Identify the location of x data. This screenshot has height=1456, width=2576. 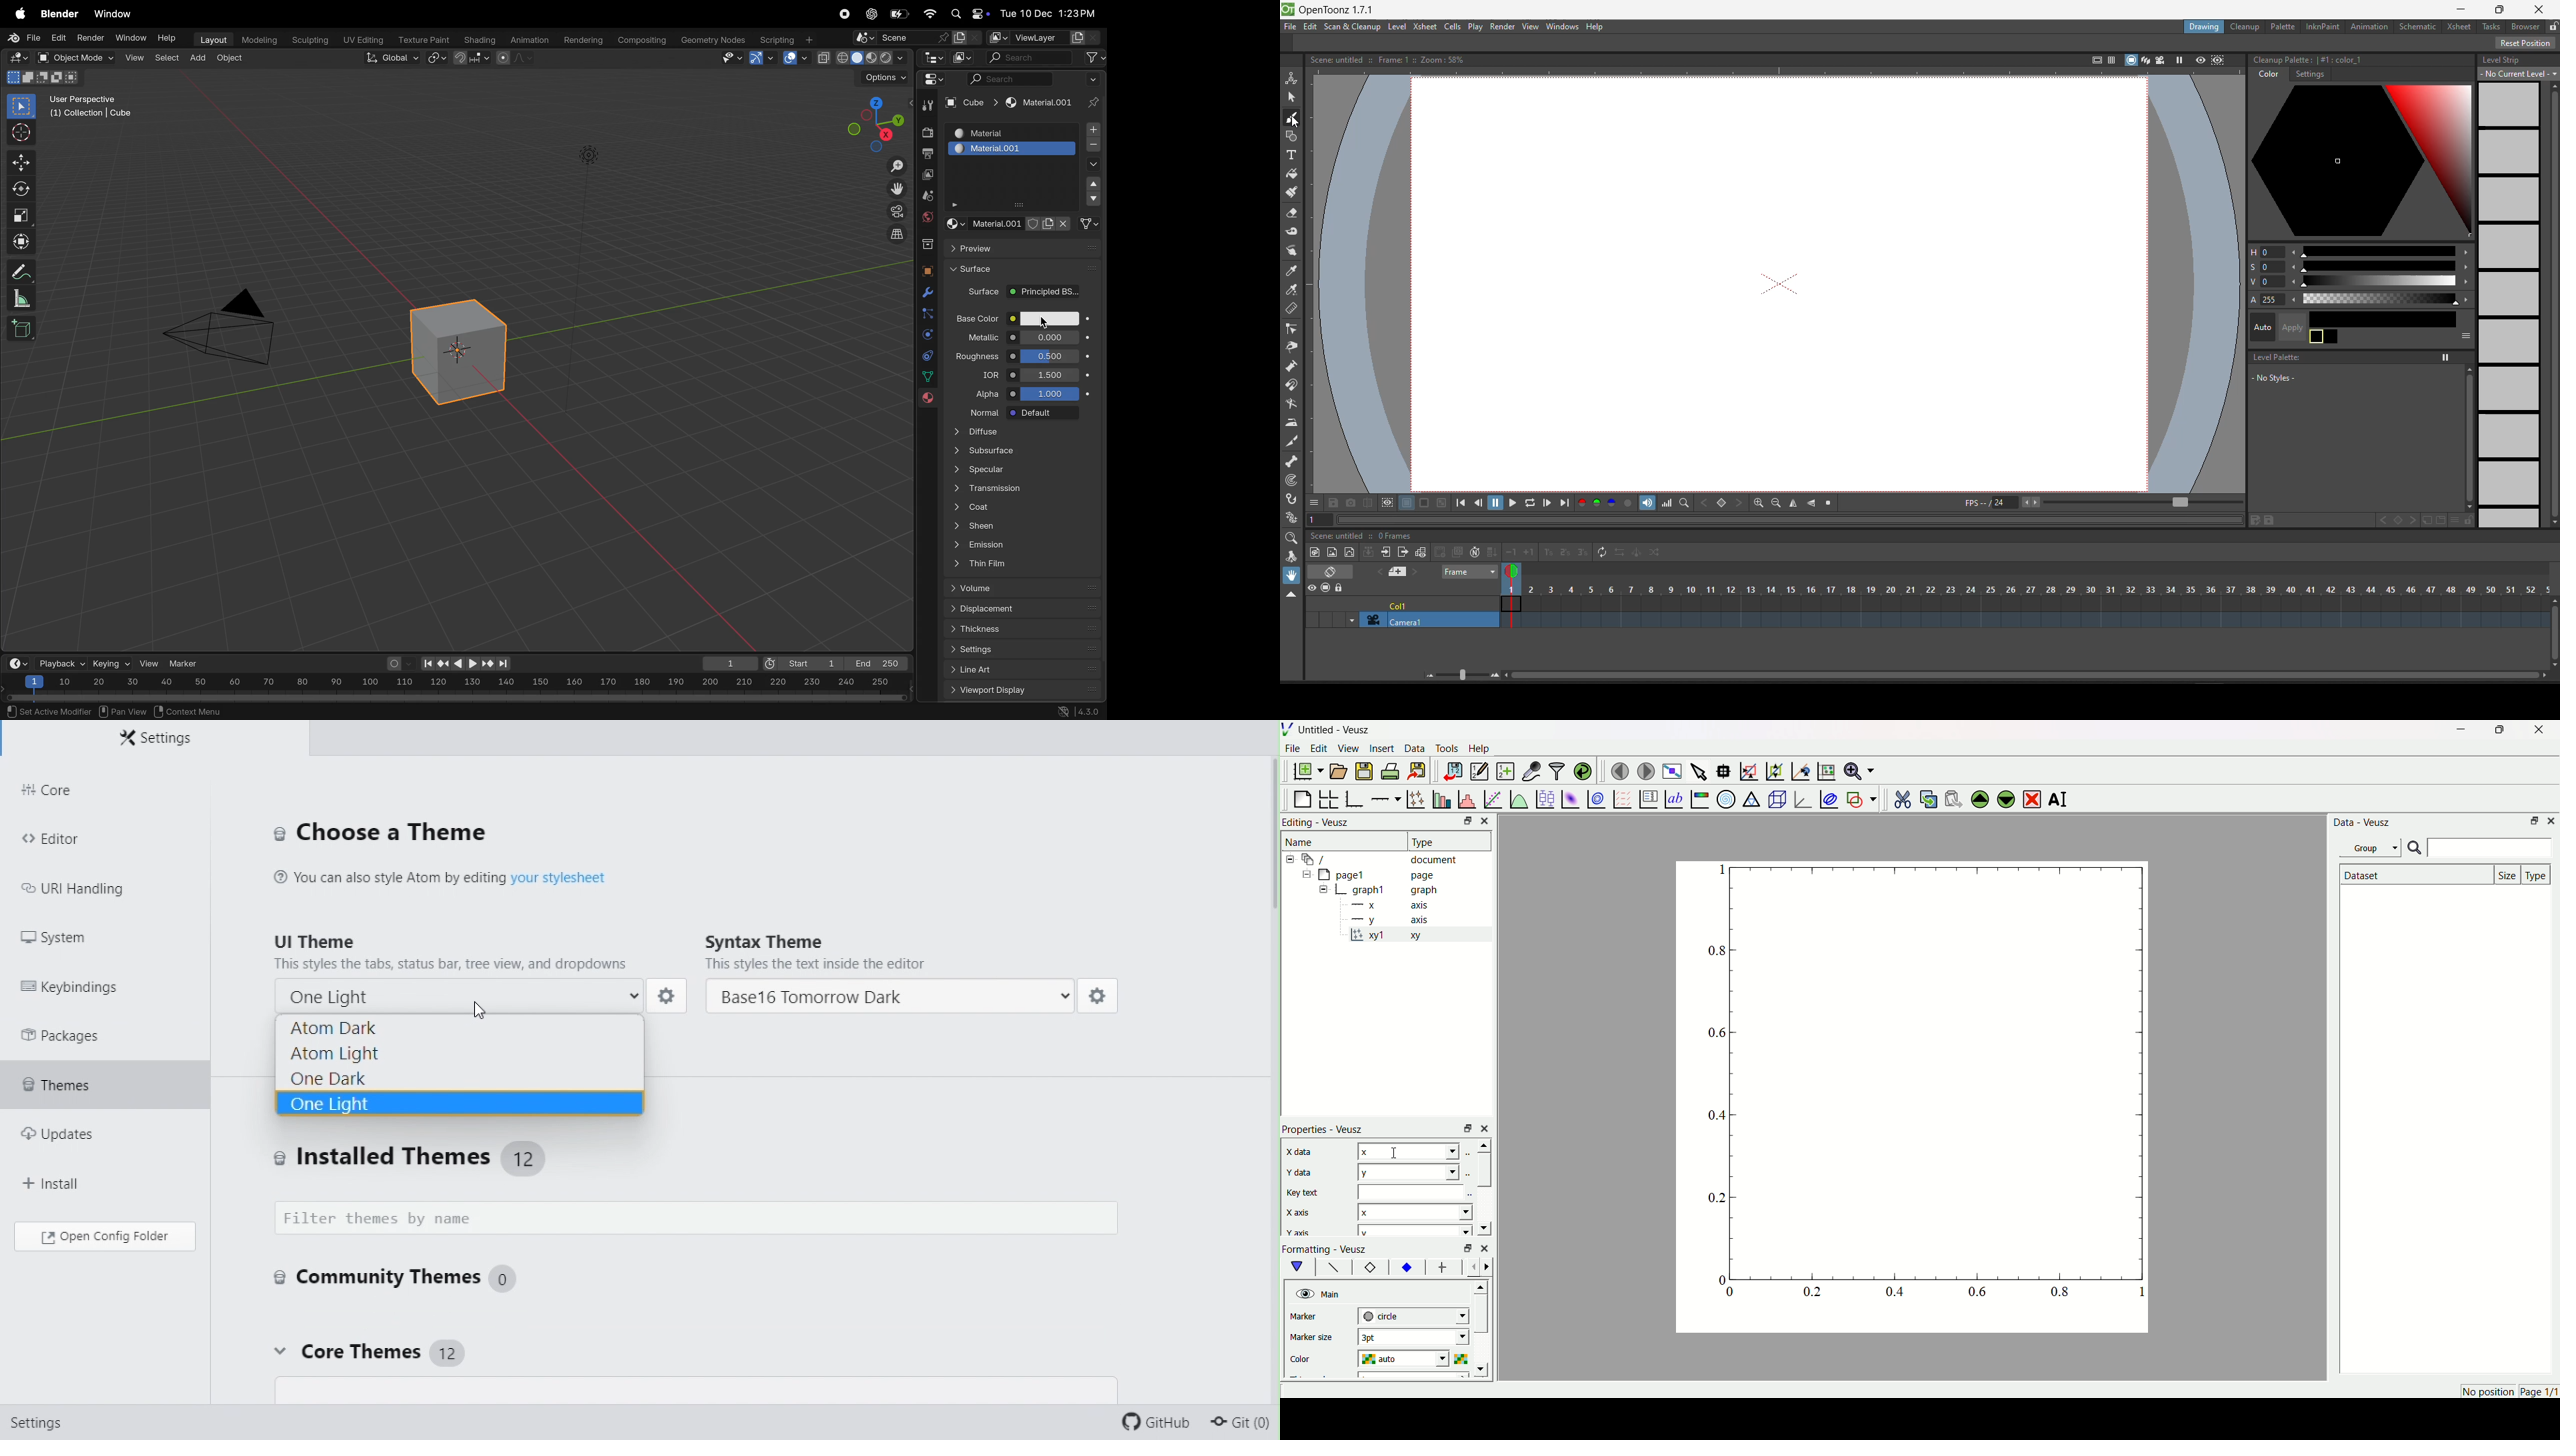
(1303, 1151).